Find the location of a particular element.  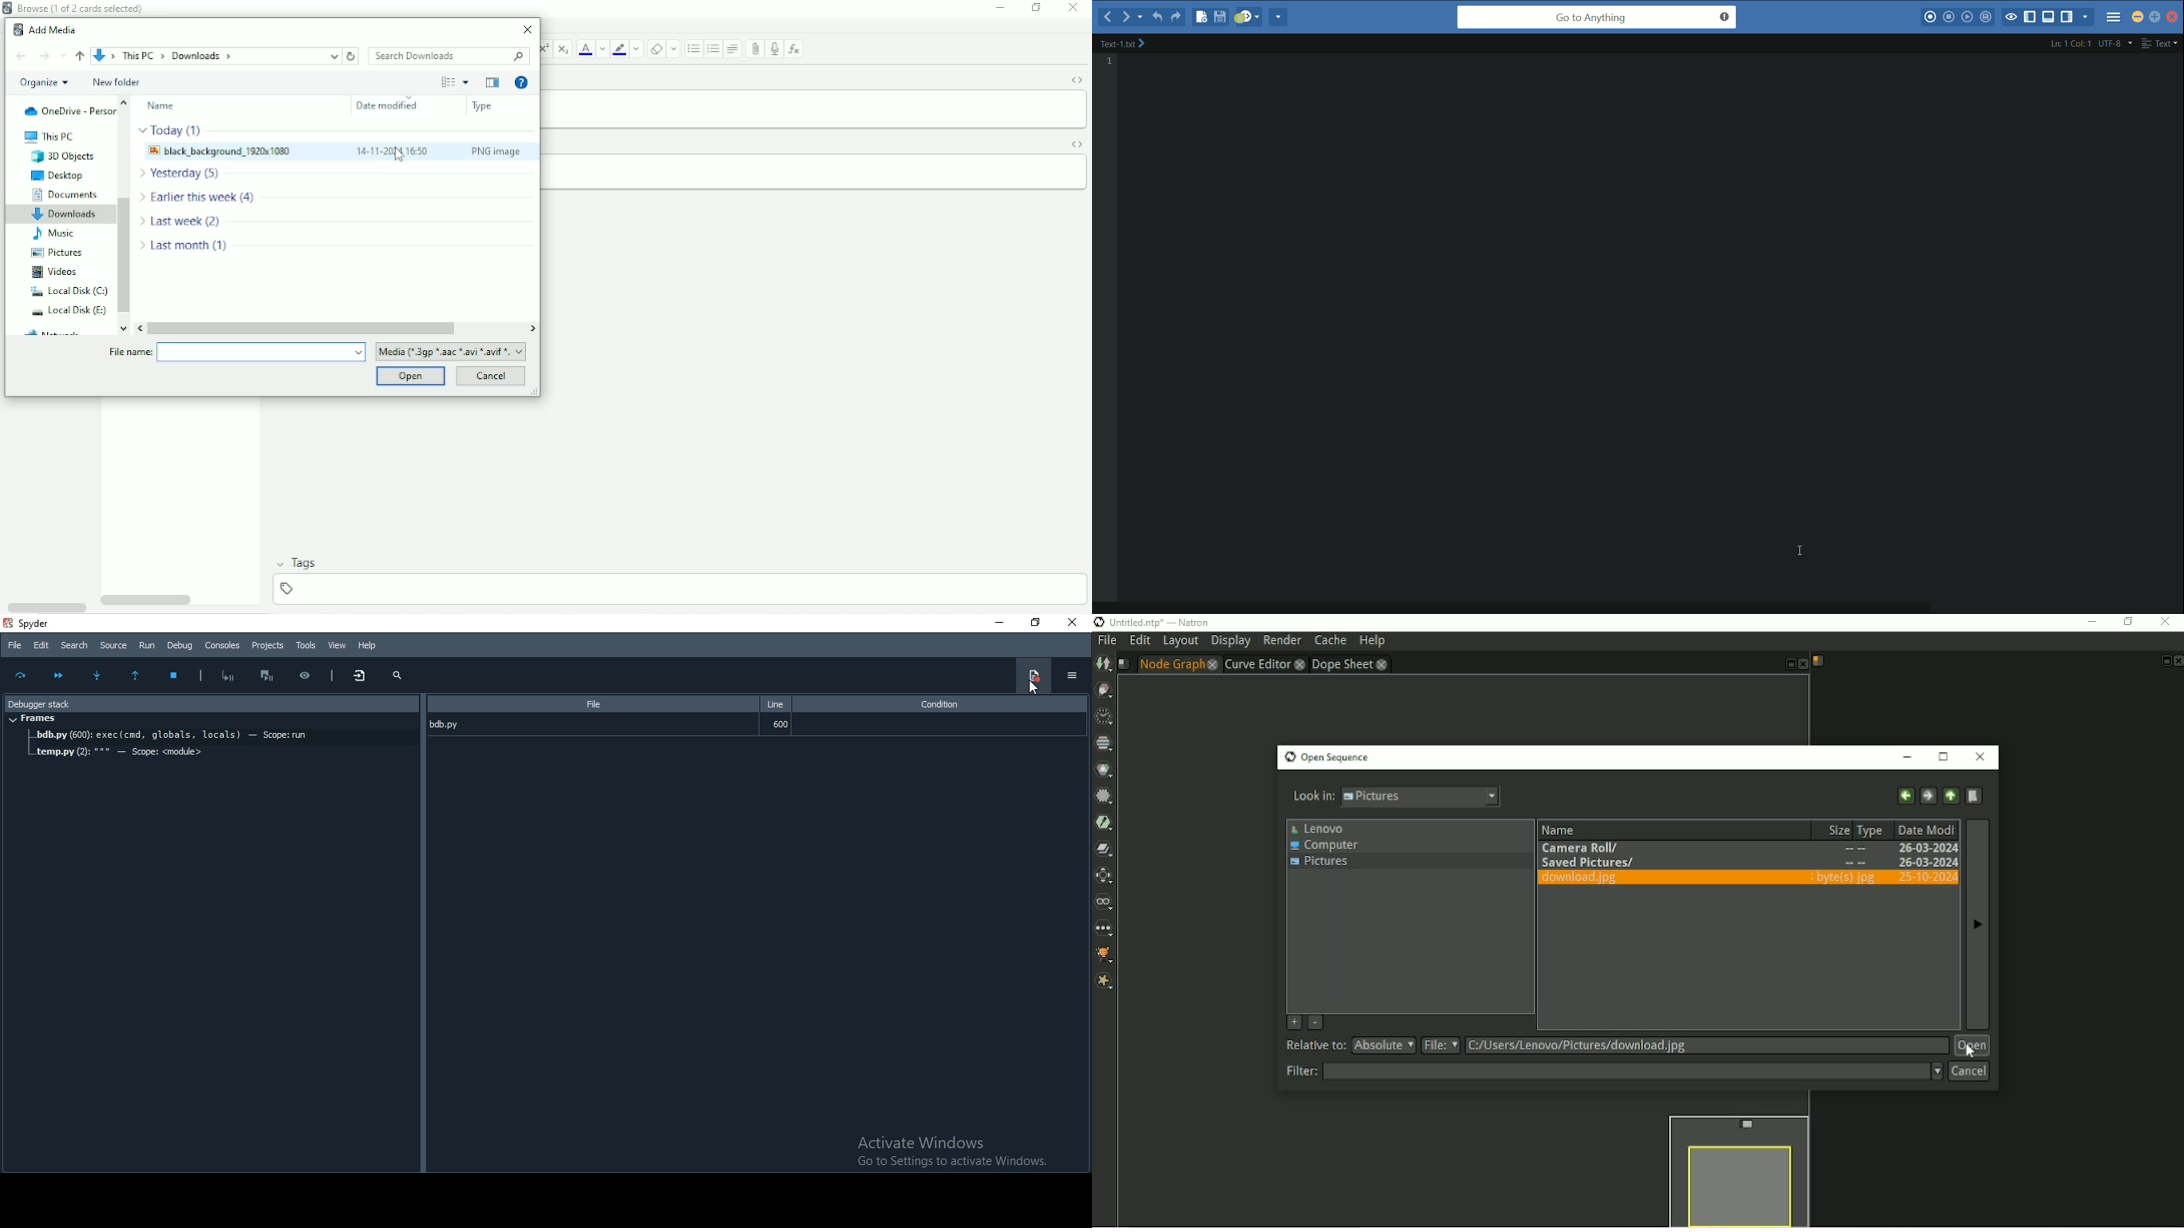

GMIC is located at coordinates (1106, 957).